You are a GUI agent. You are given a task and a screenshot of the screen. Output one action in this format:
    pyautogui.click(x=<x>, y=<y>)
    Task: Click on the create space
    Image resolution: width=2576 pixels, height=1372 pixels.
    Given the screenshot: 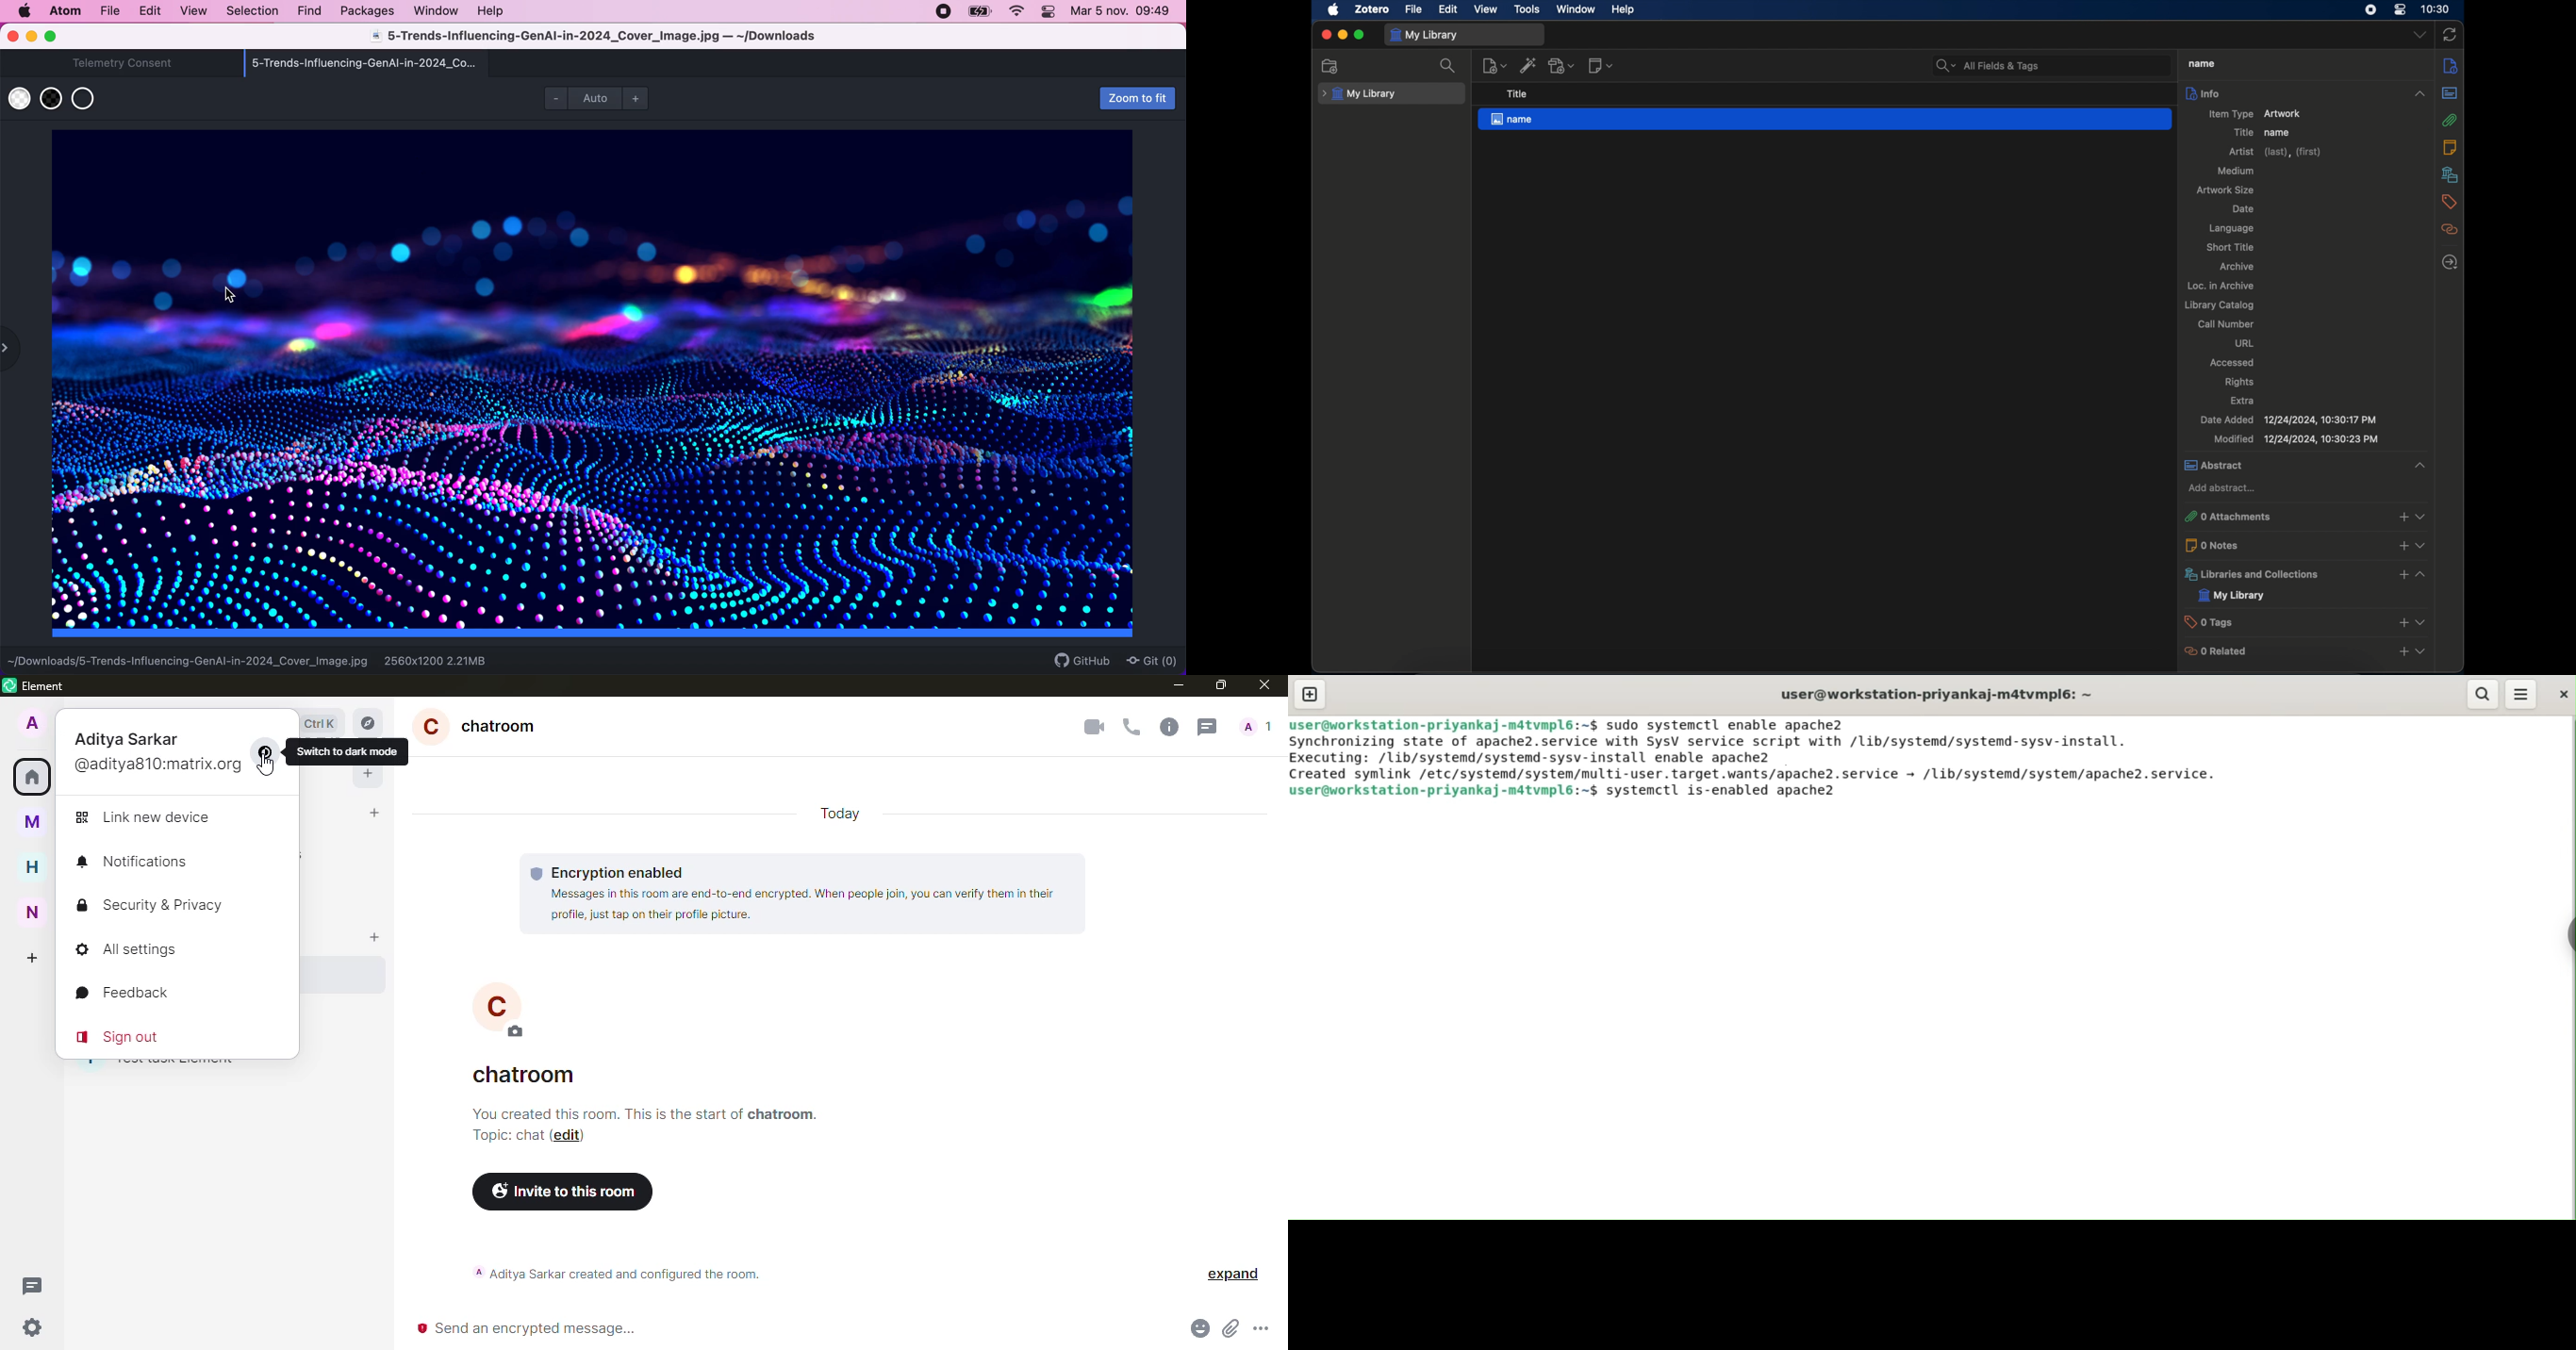 What is the action you would take?
    pyautogui.click(x=32, y=957)
    